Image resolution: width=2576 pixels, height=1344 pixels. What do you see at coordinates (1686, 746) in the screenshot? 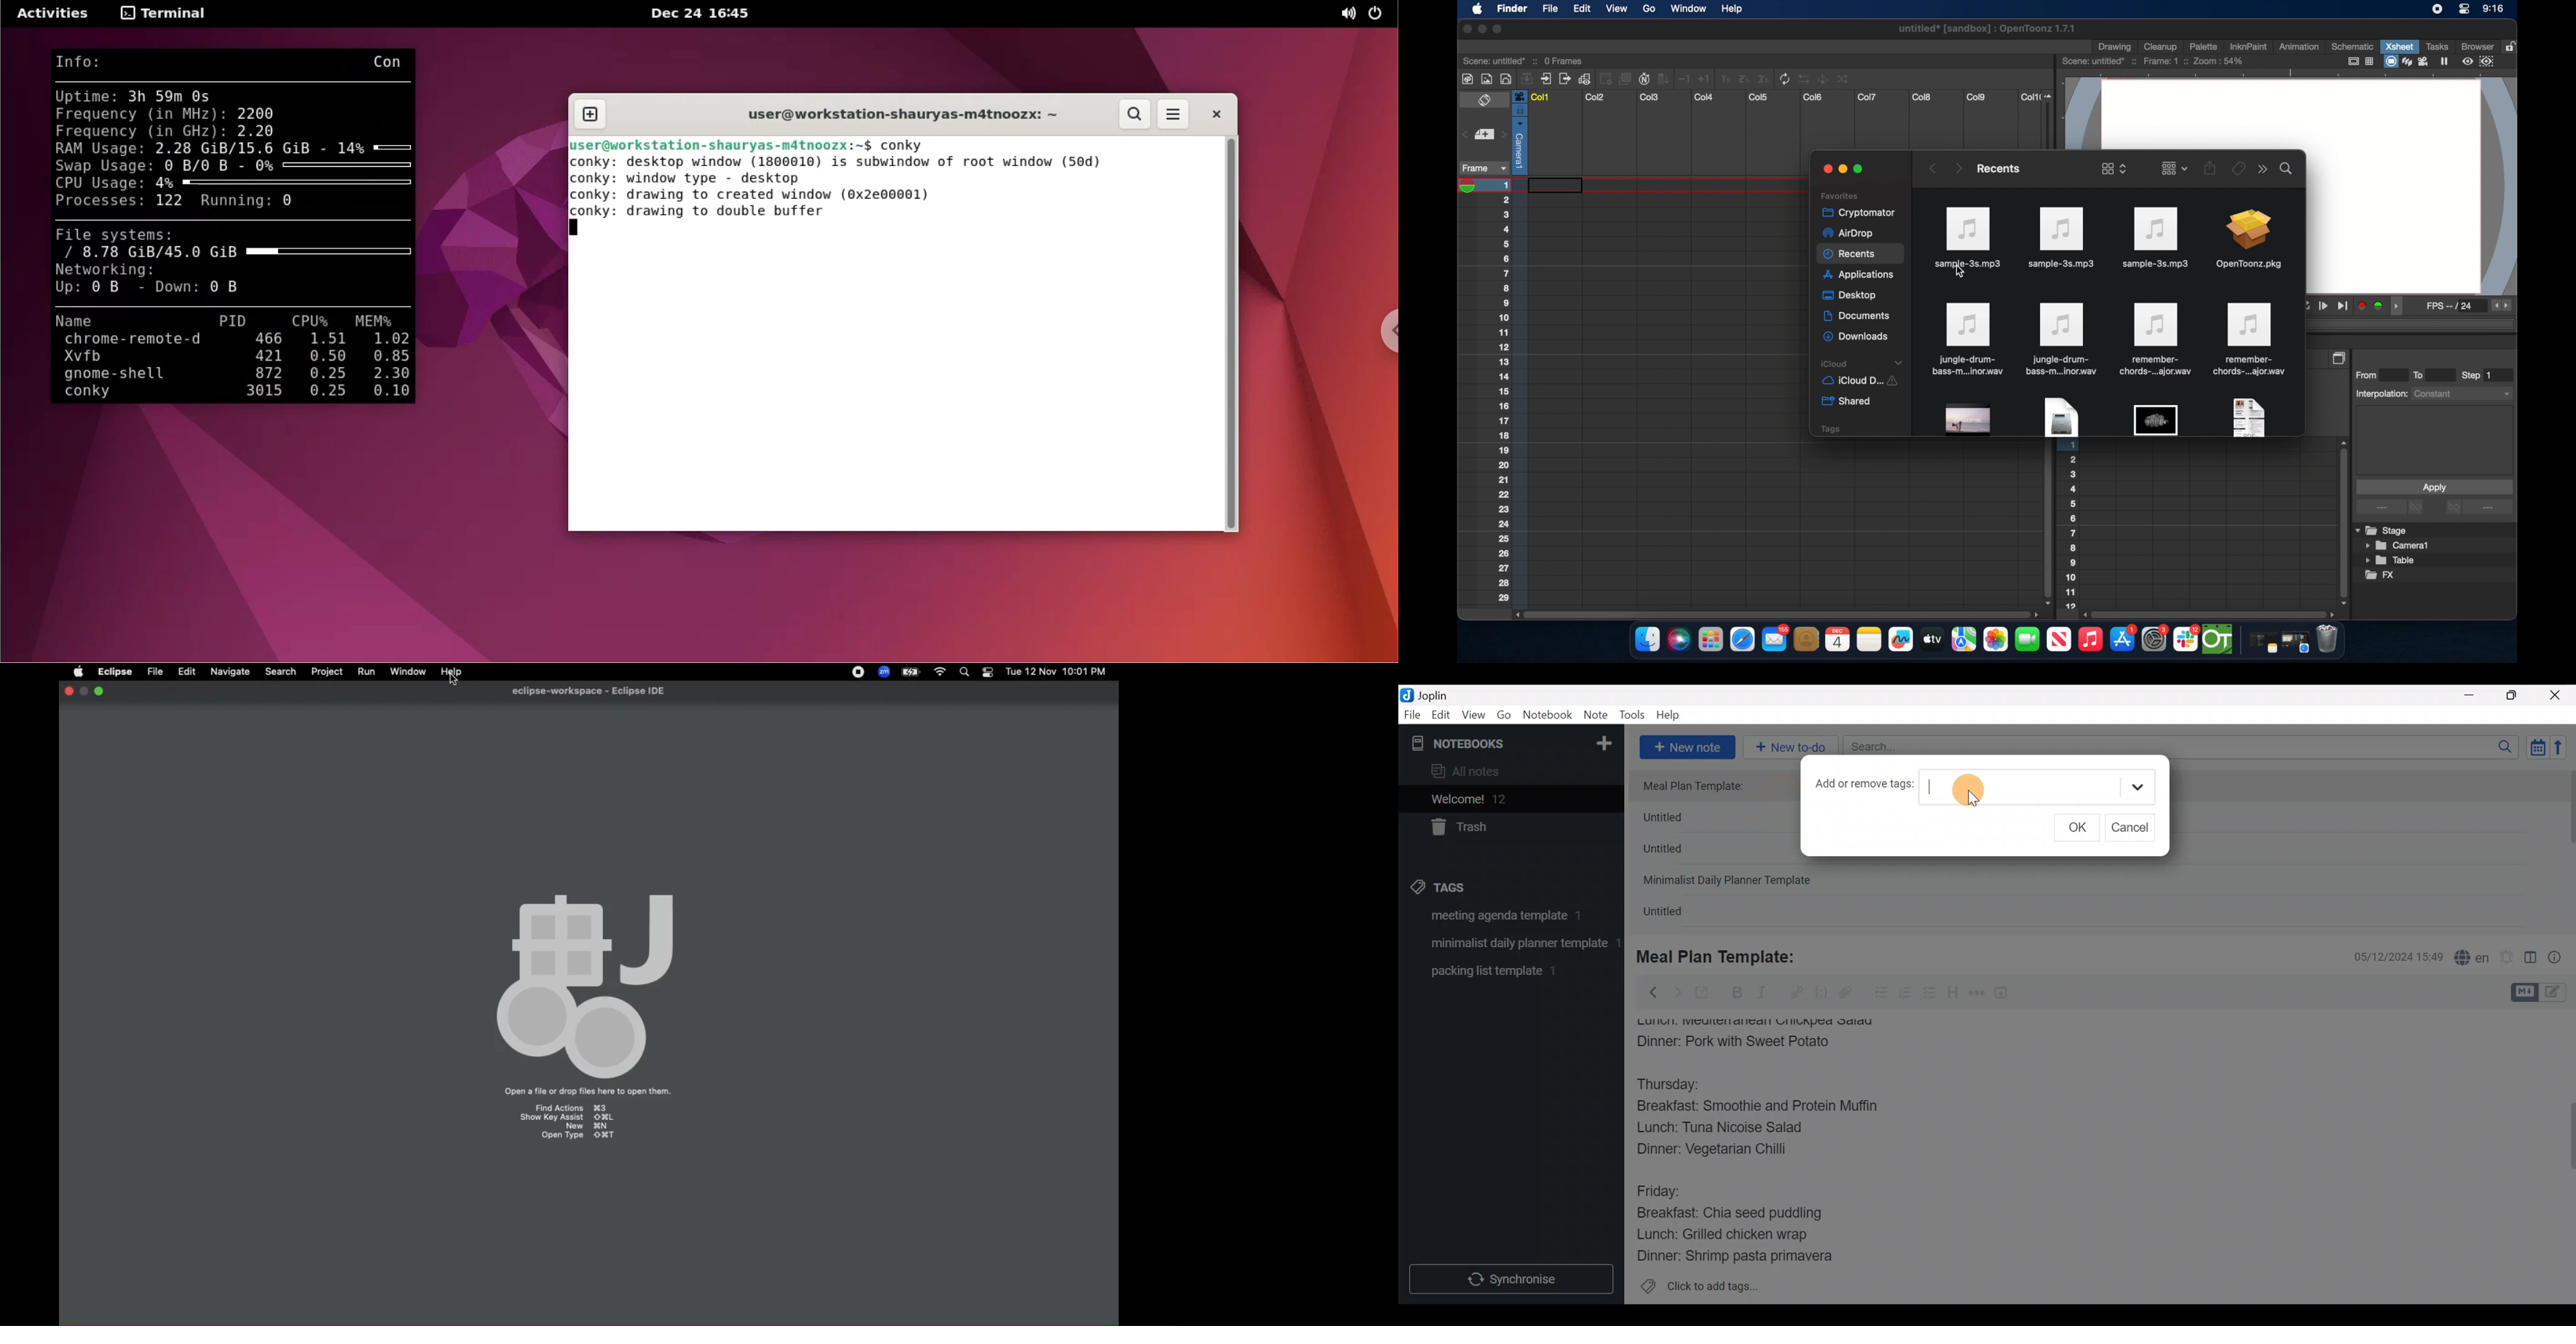
I see `New note` at bounding box center [1686, 746].